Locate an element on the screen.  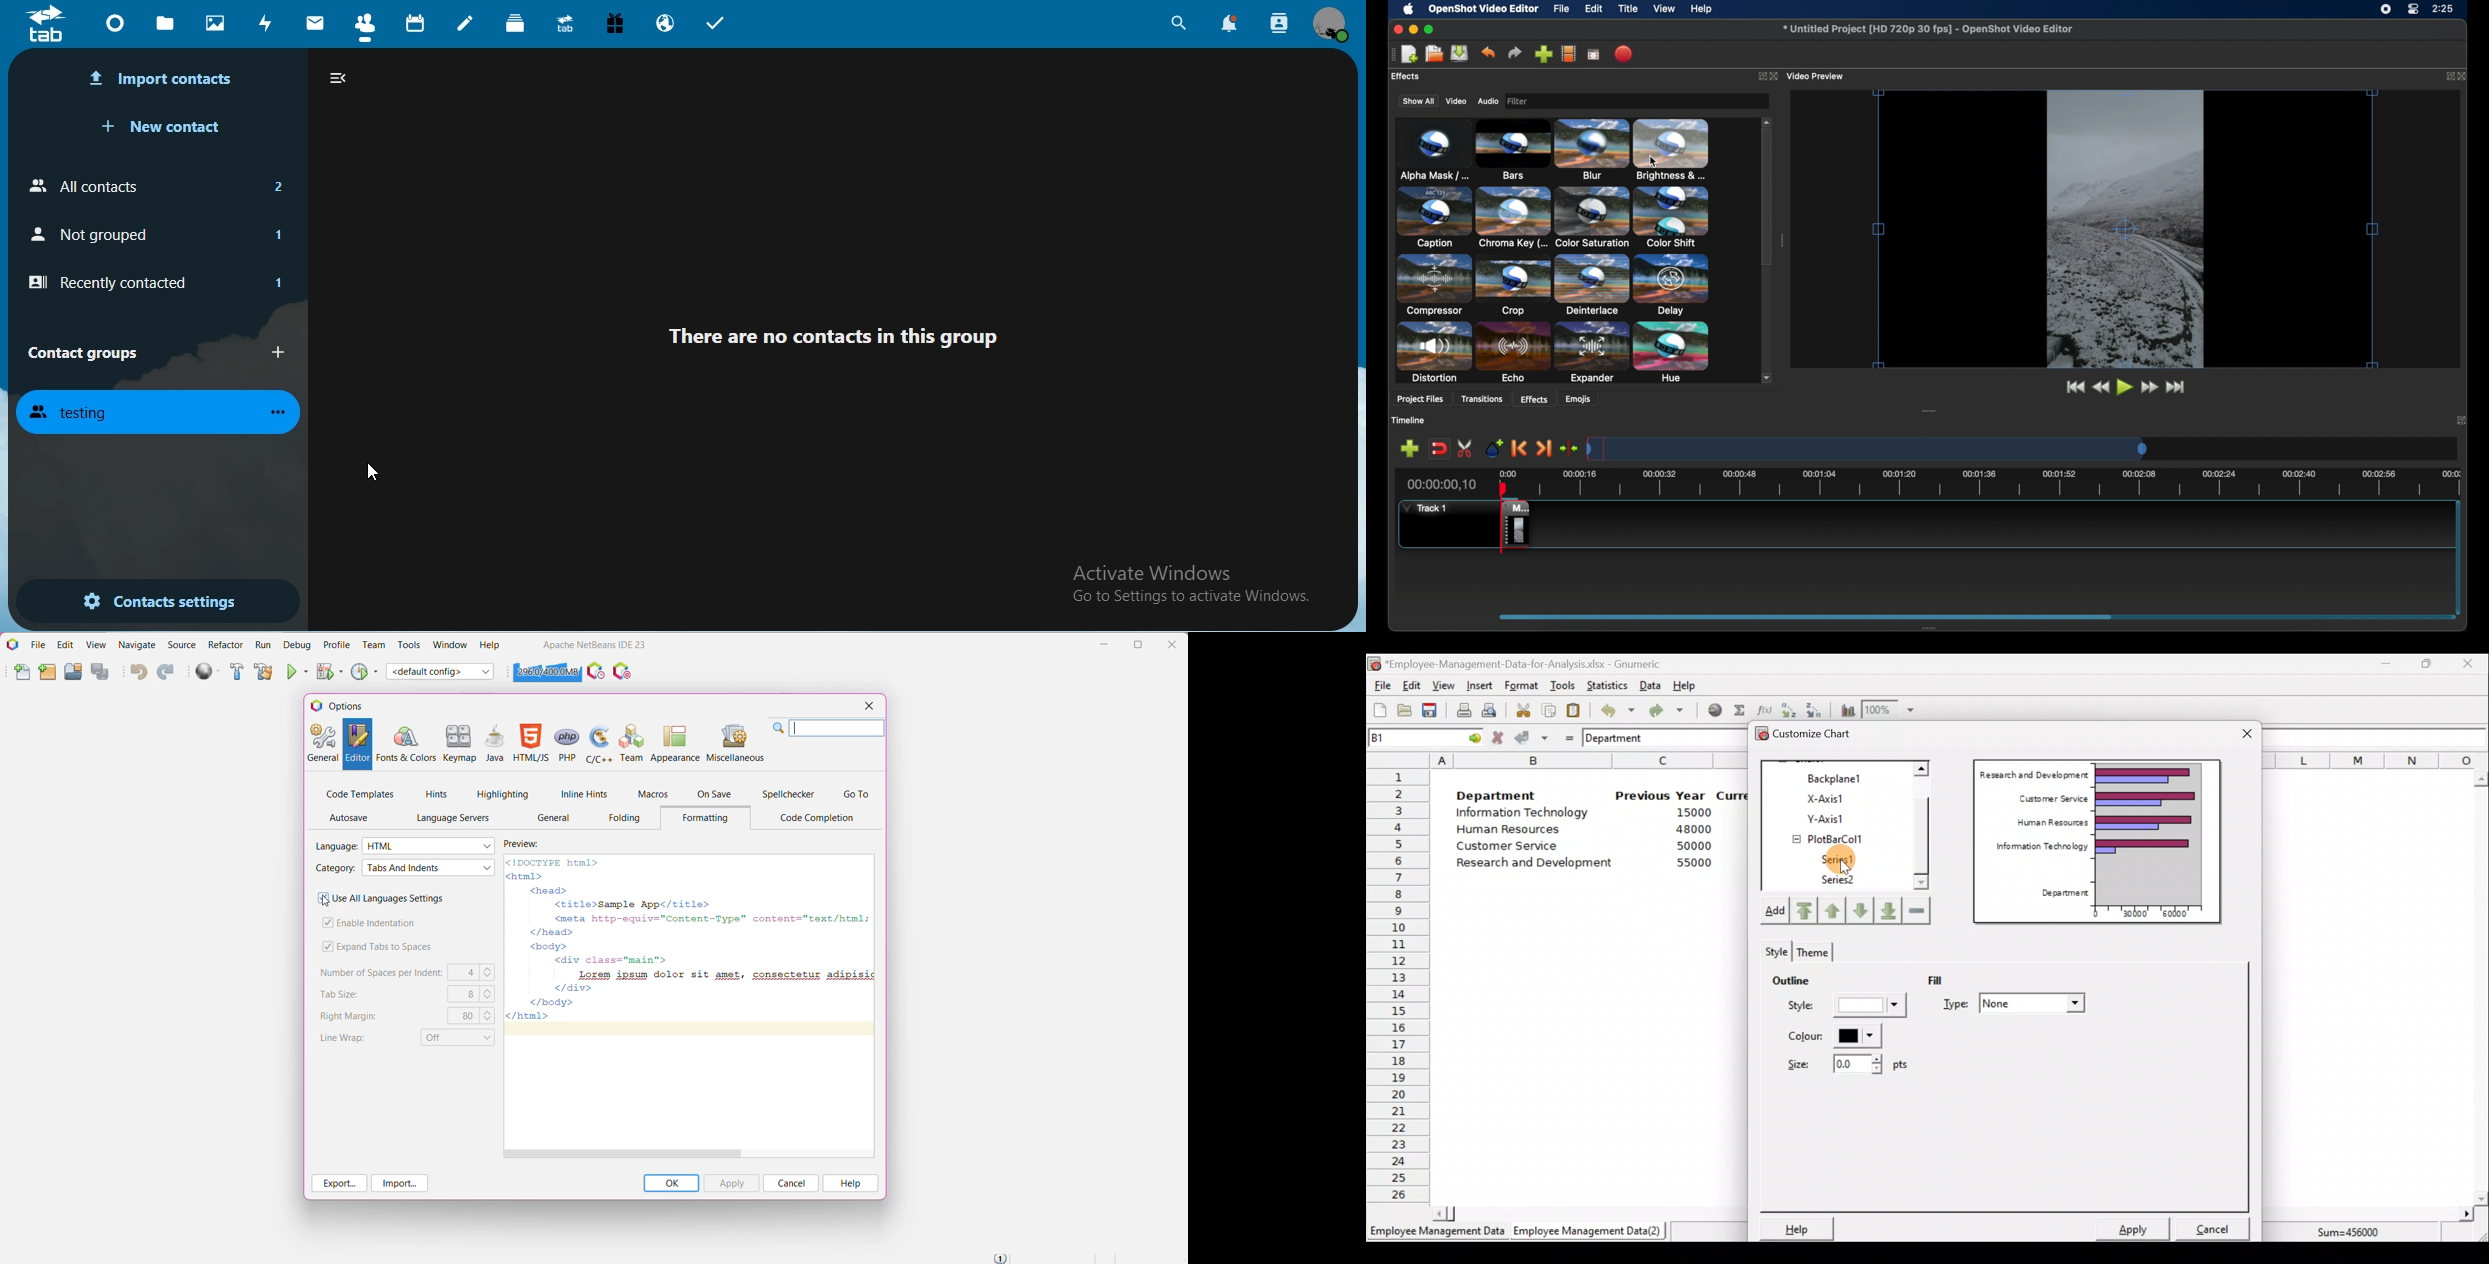
Chart preview is located at coordinates (2157, 833).